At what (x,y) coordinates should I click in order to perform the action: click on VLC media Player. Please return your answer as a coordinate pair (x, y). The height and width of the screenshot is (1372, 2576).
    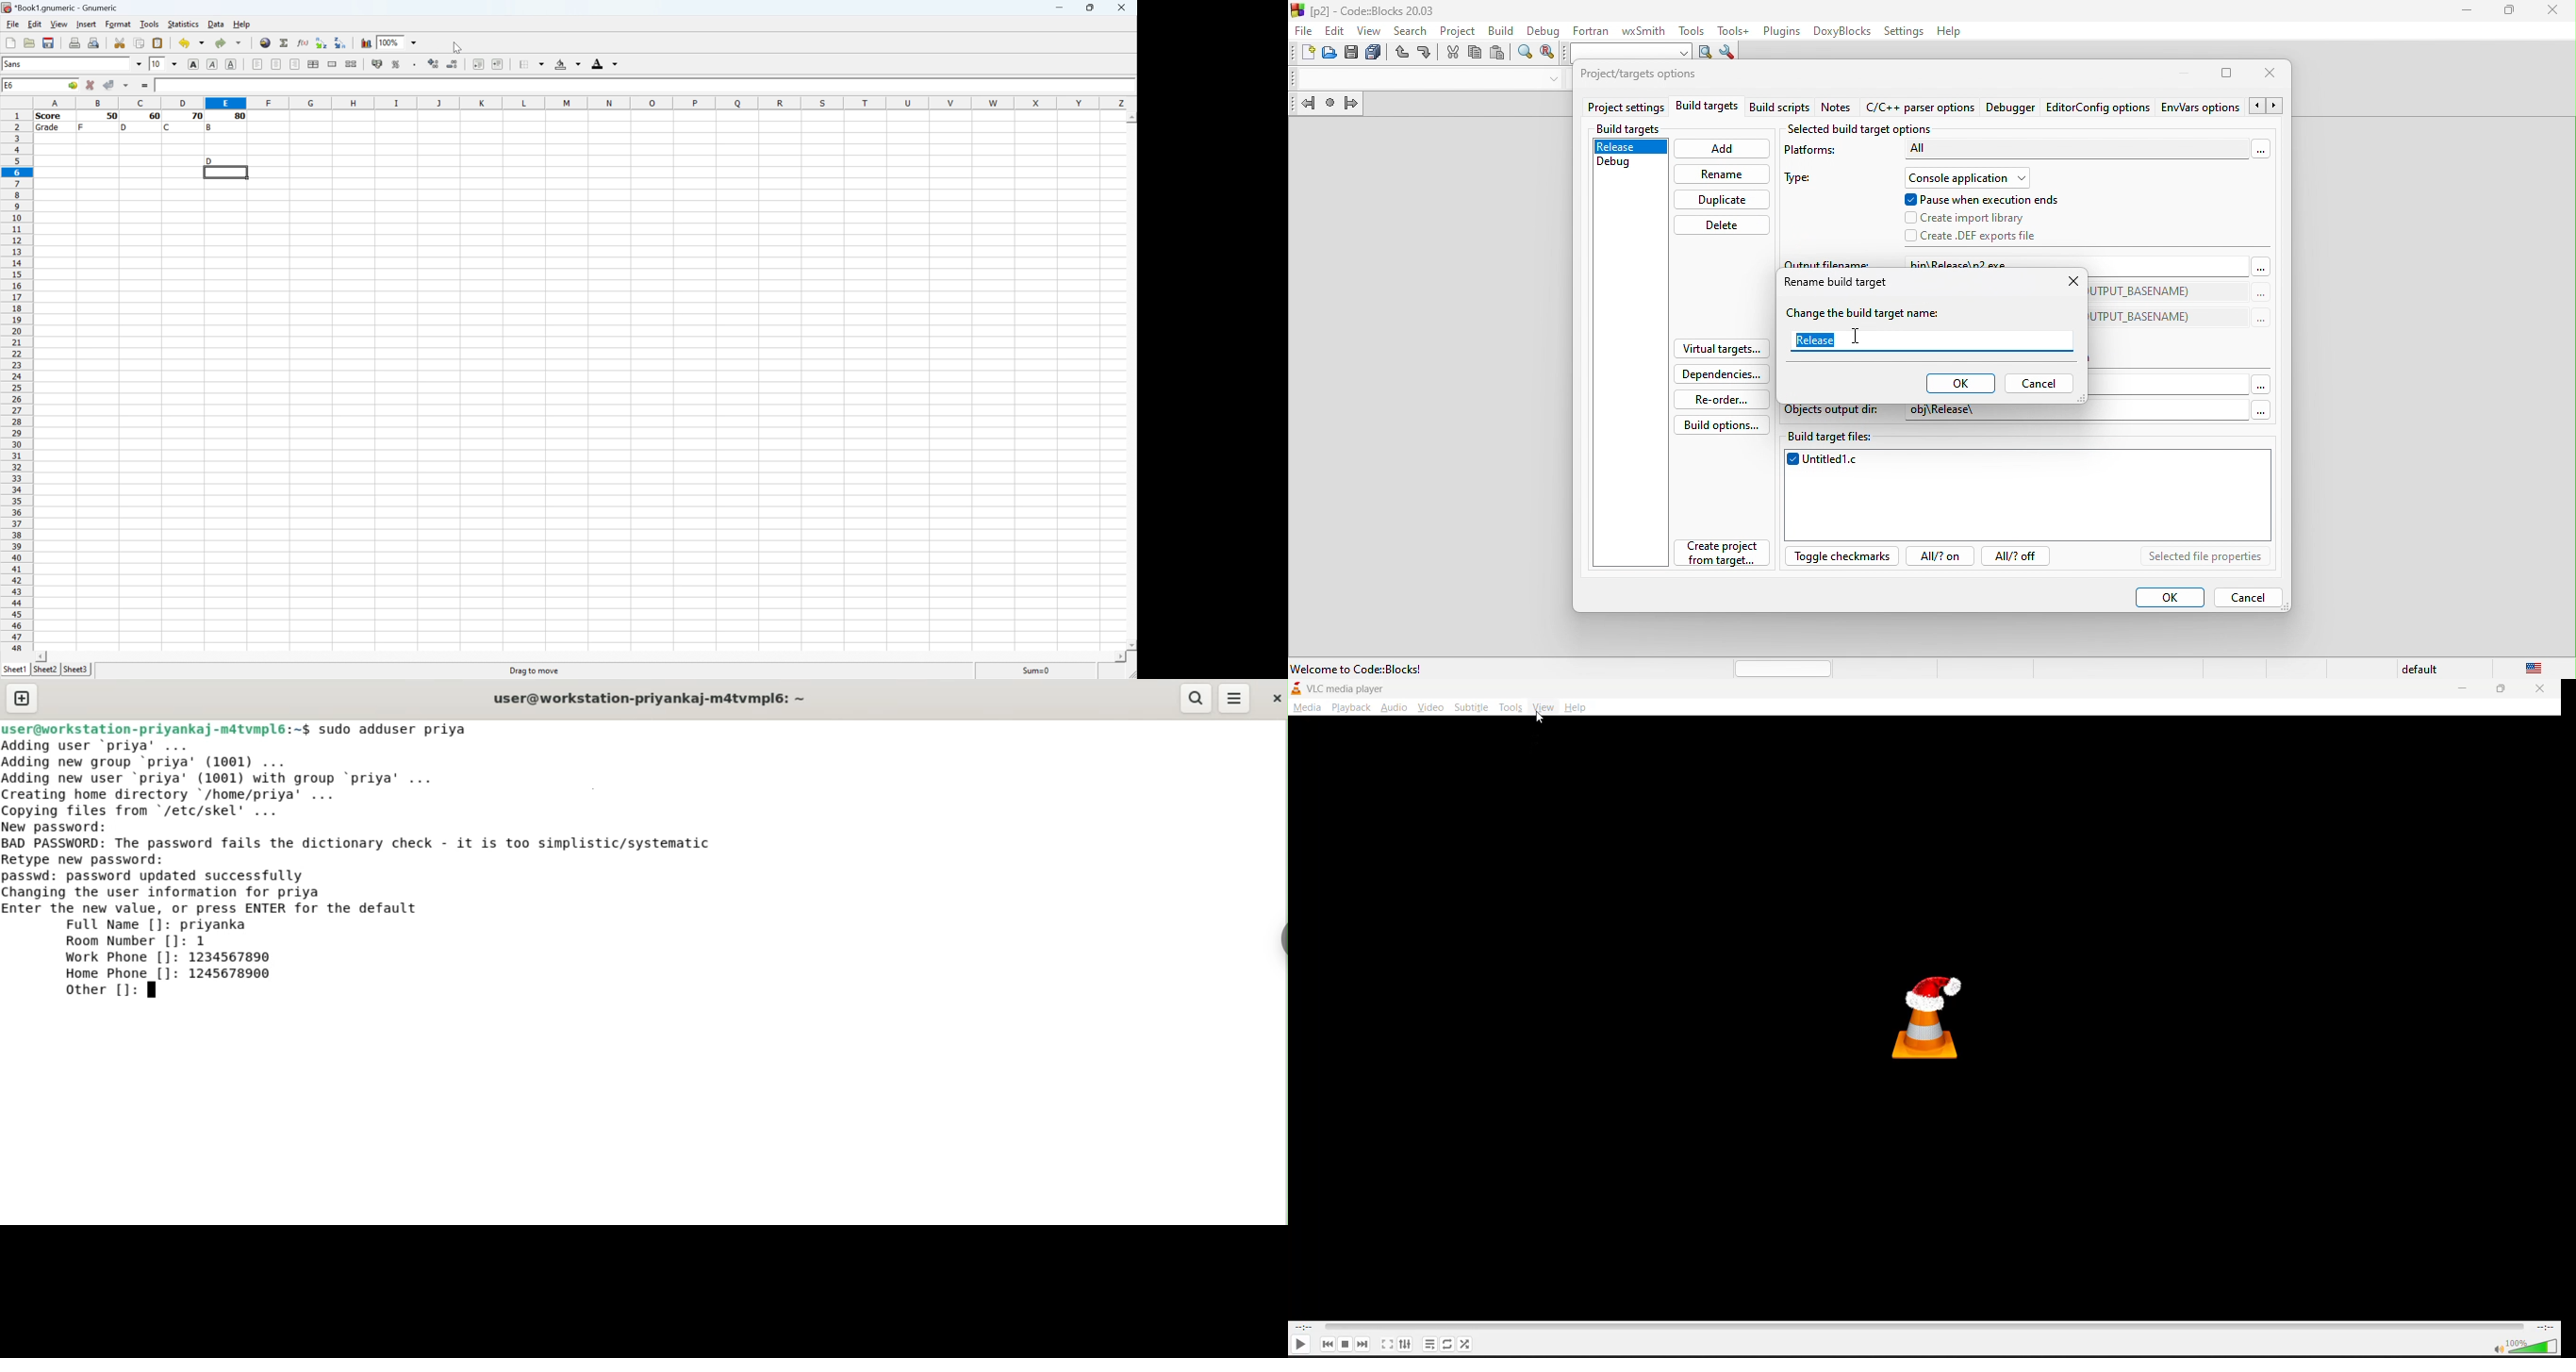
    Looking at the image, I should click on (1358, 690).